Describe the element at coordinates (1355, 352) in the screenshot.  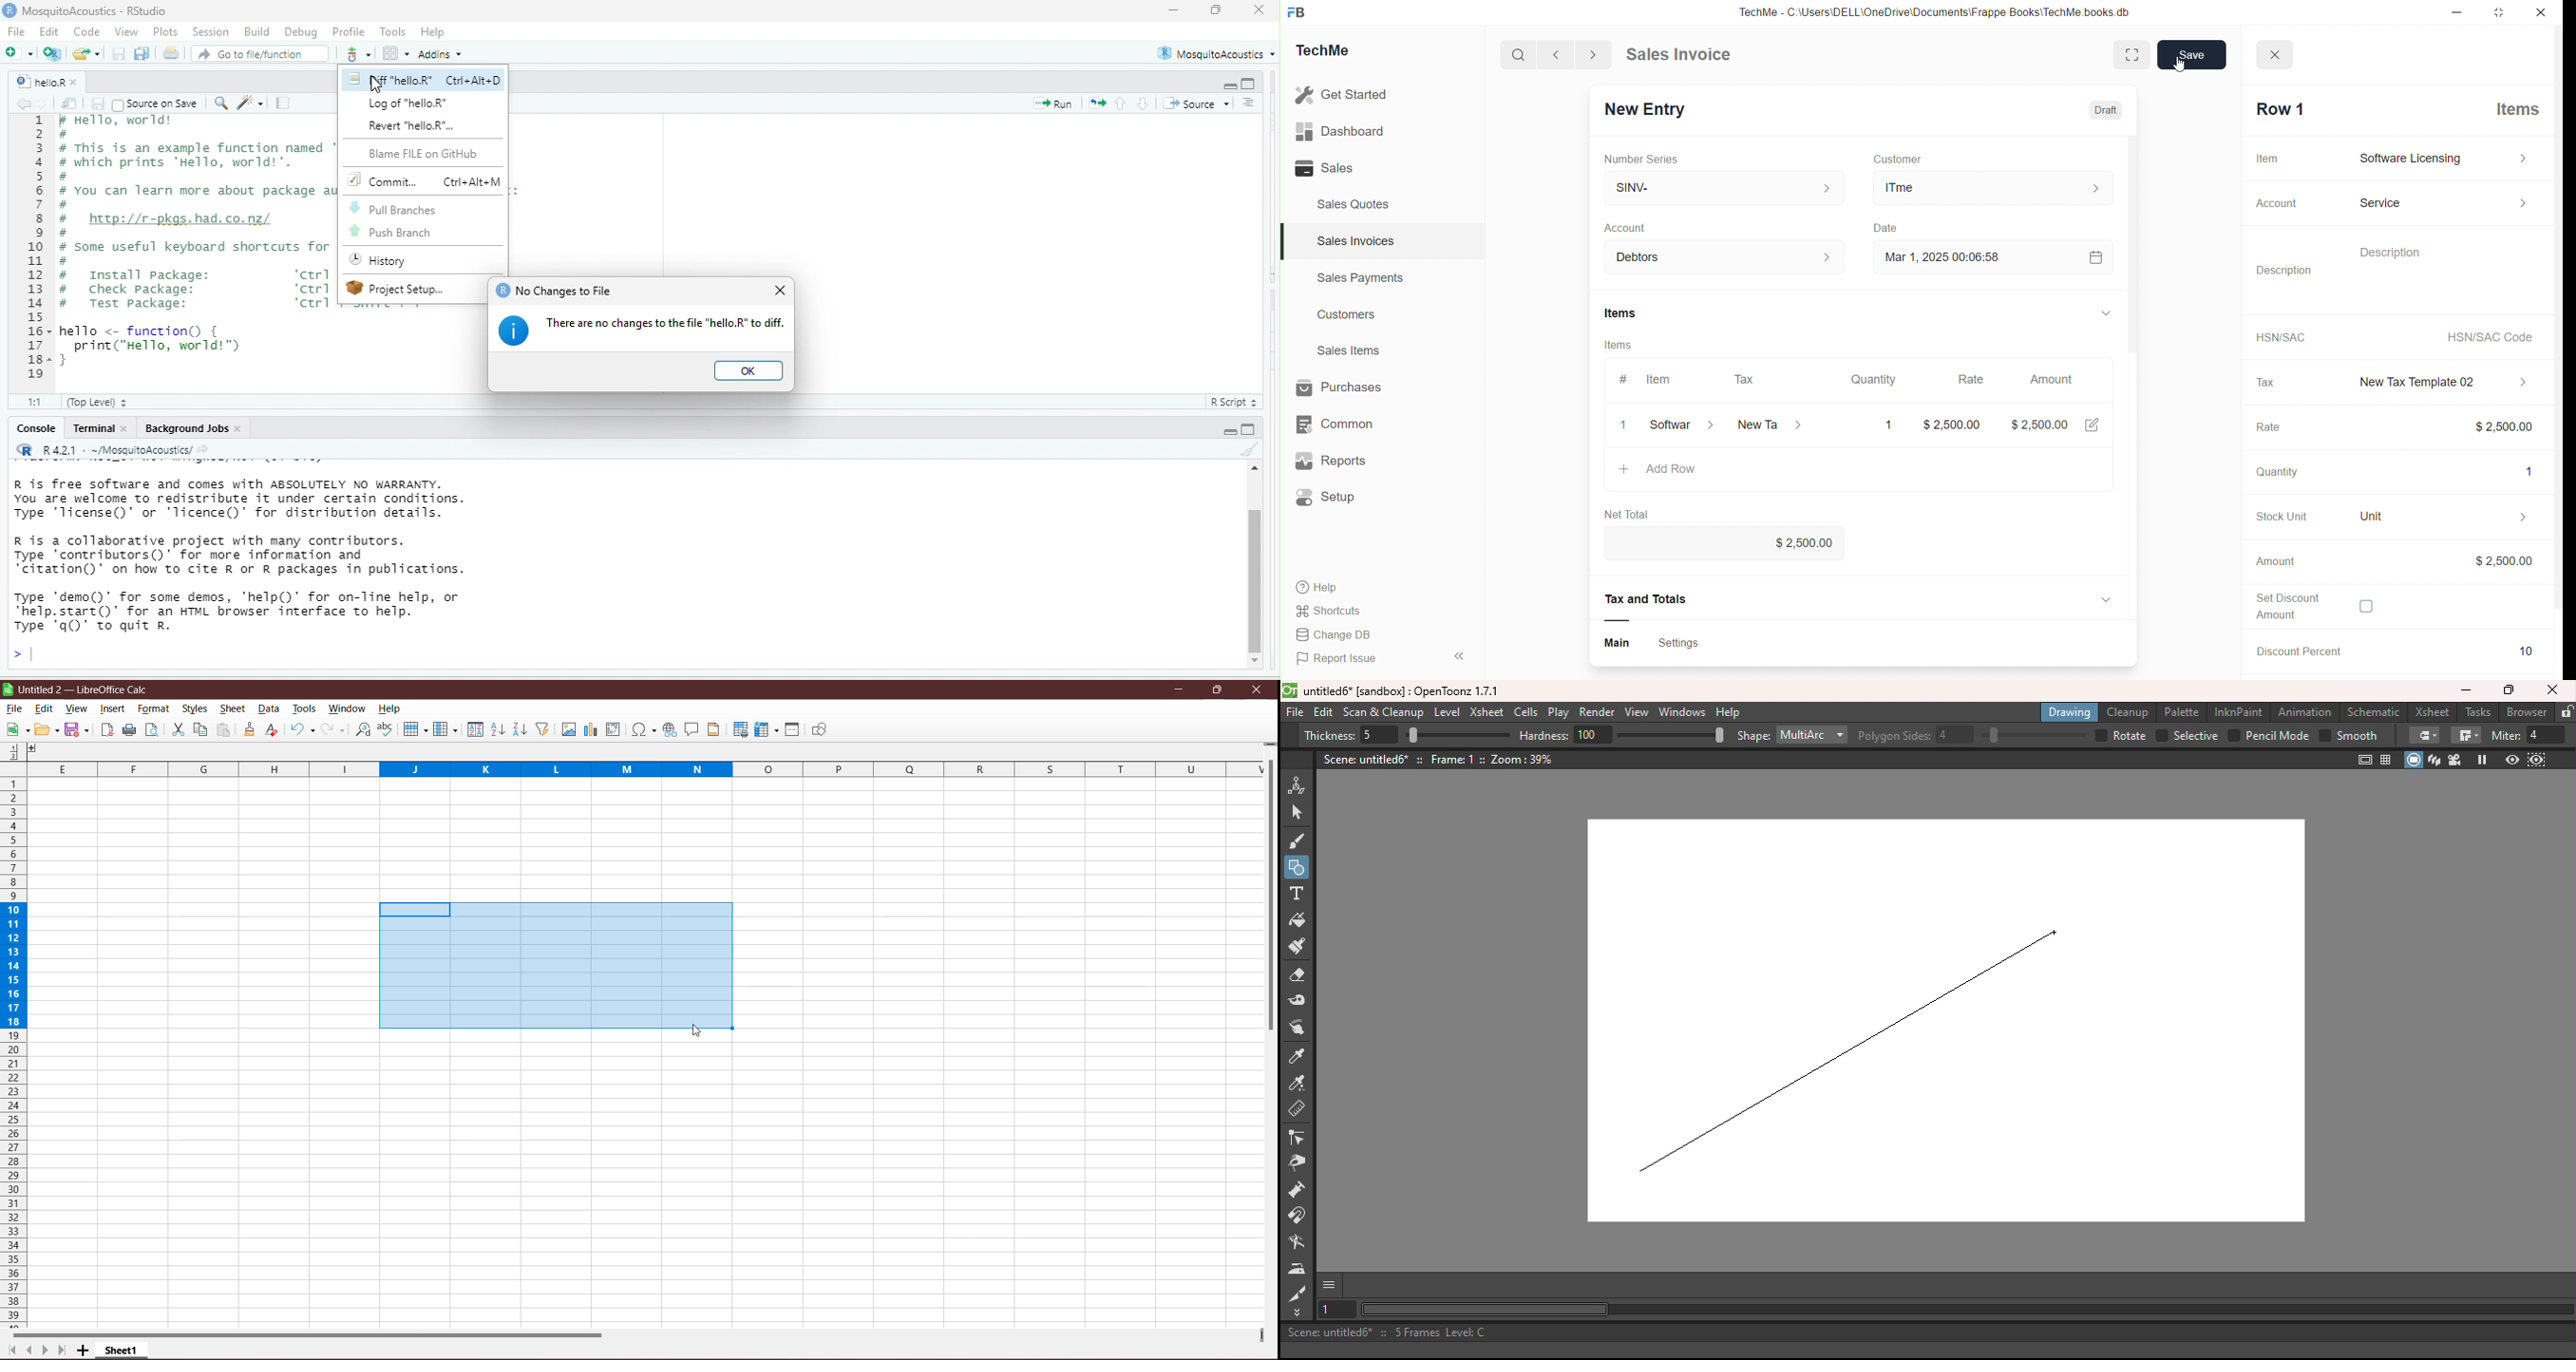
I see `Sales Items` at that location.